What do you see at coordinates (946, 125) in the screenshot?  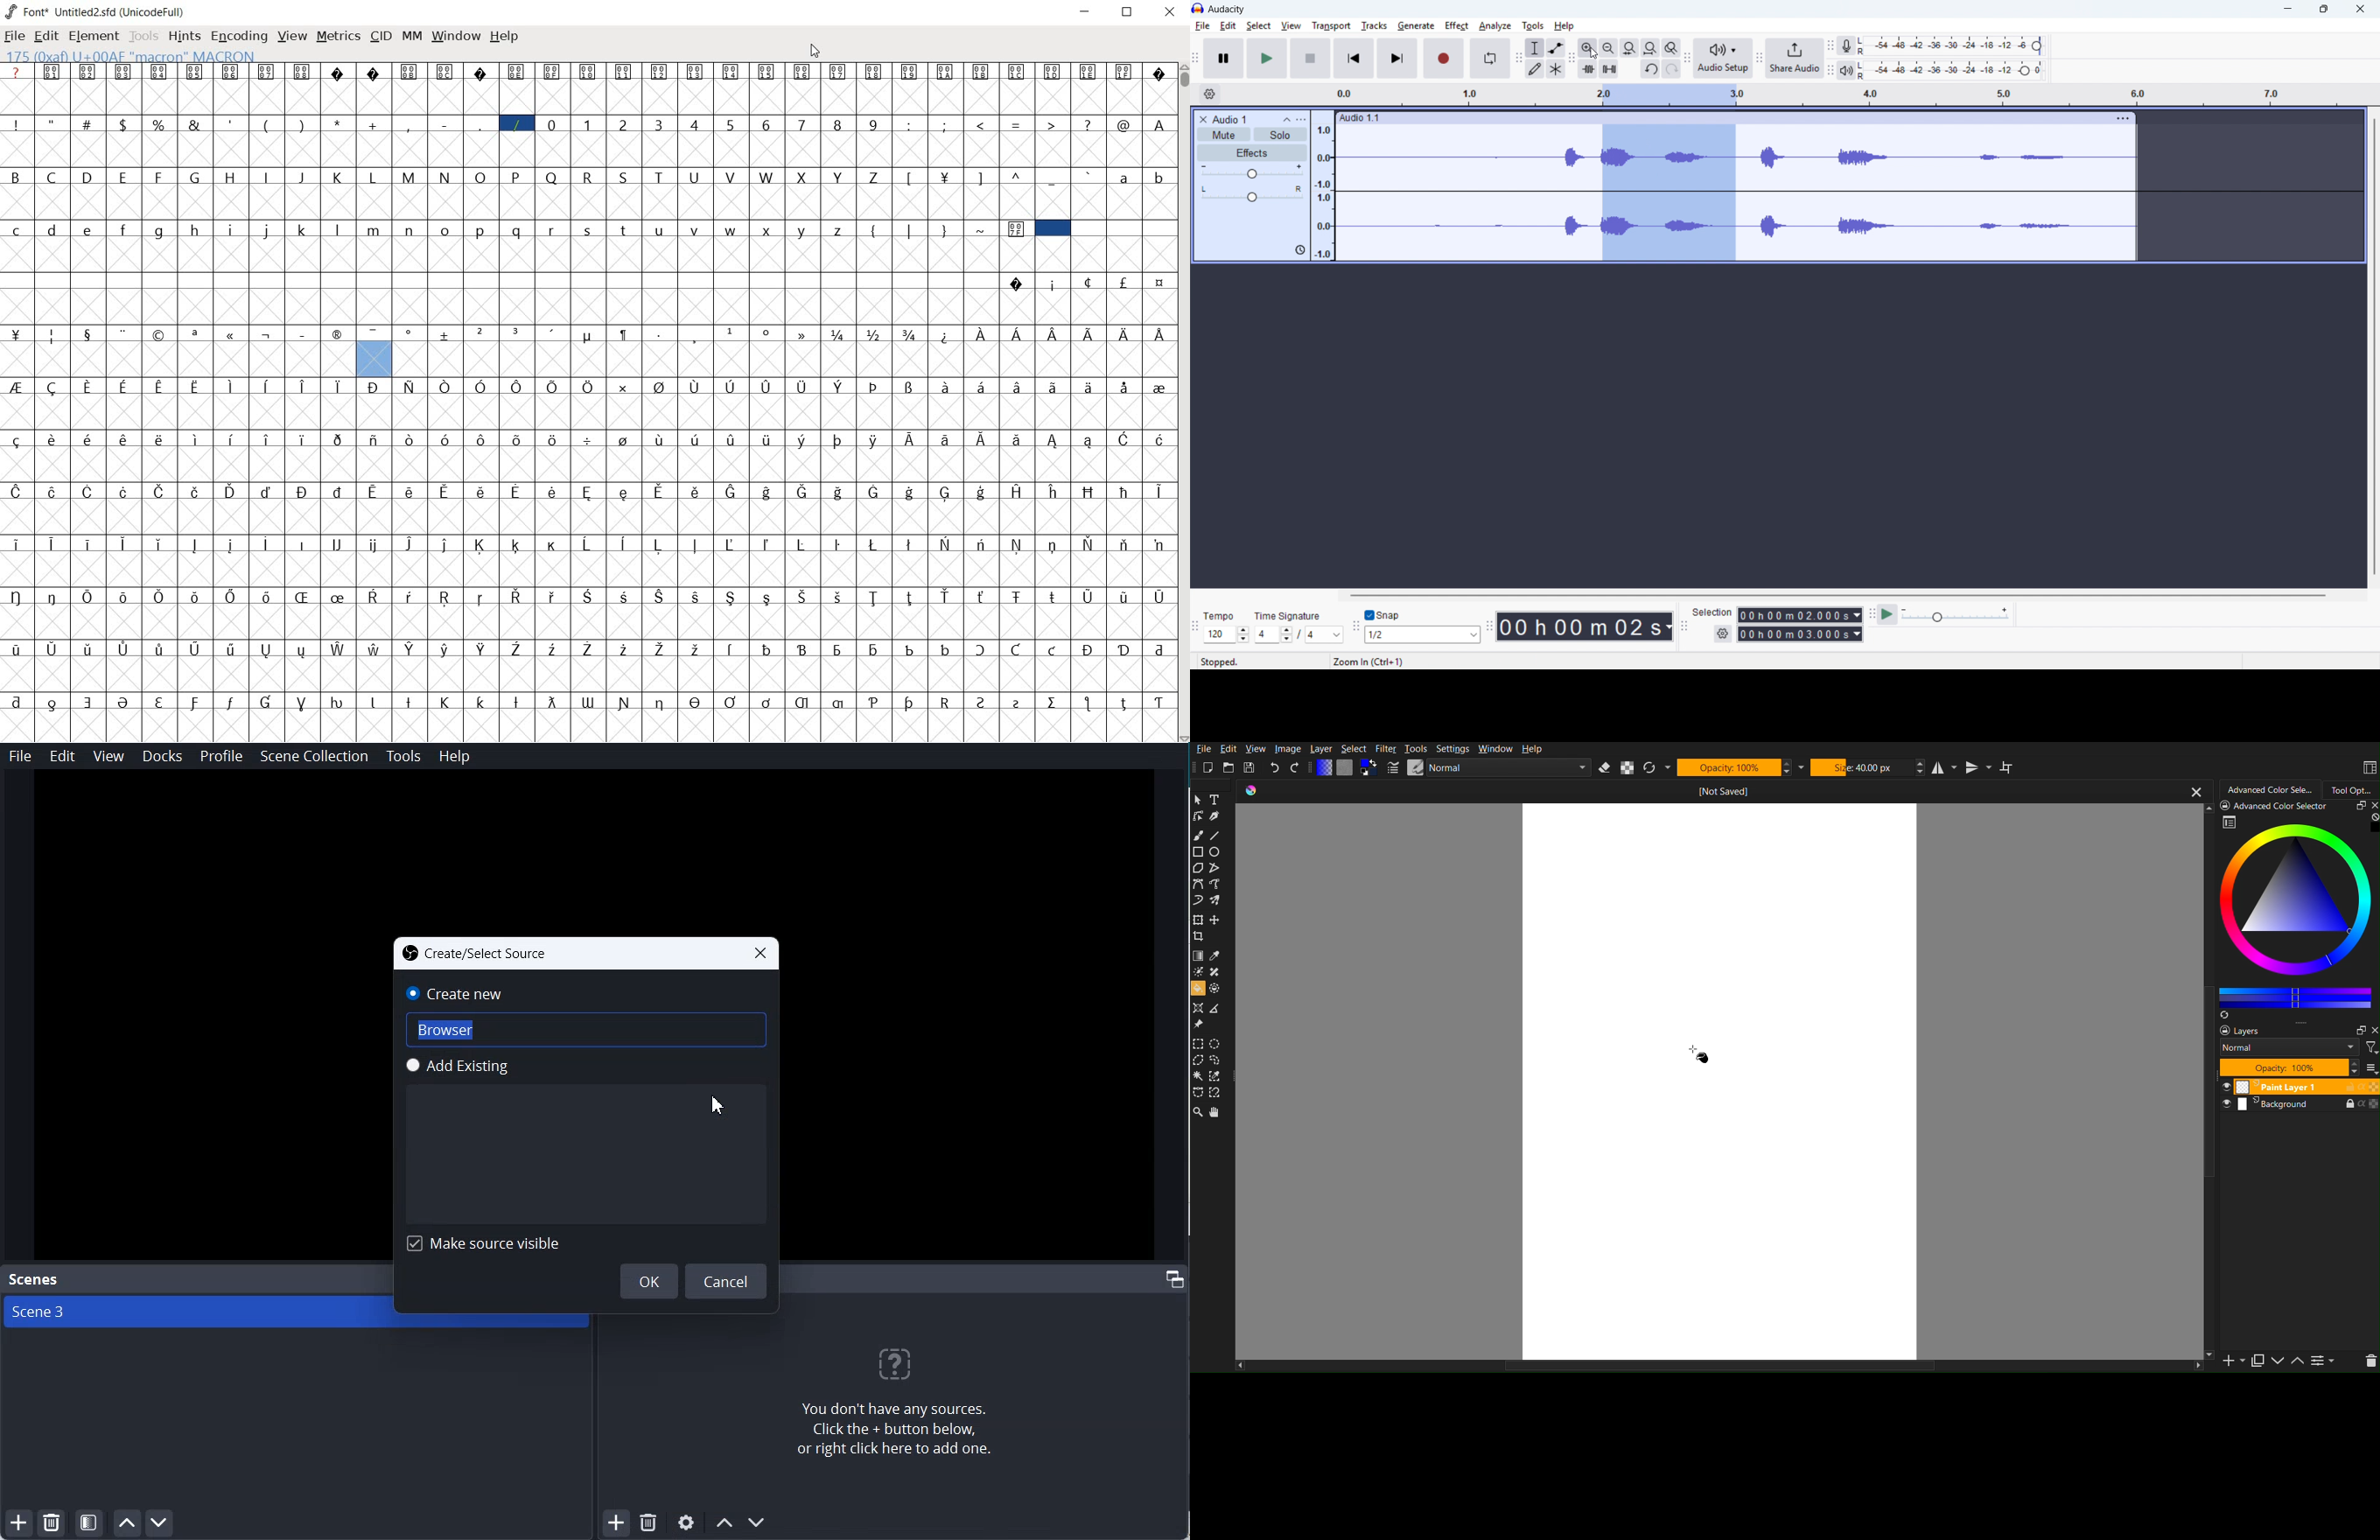 I see `;` at bounding box center [946, 125].